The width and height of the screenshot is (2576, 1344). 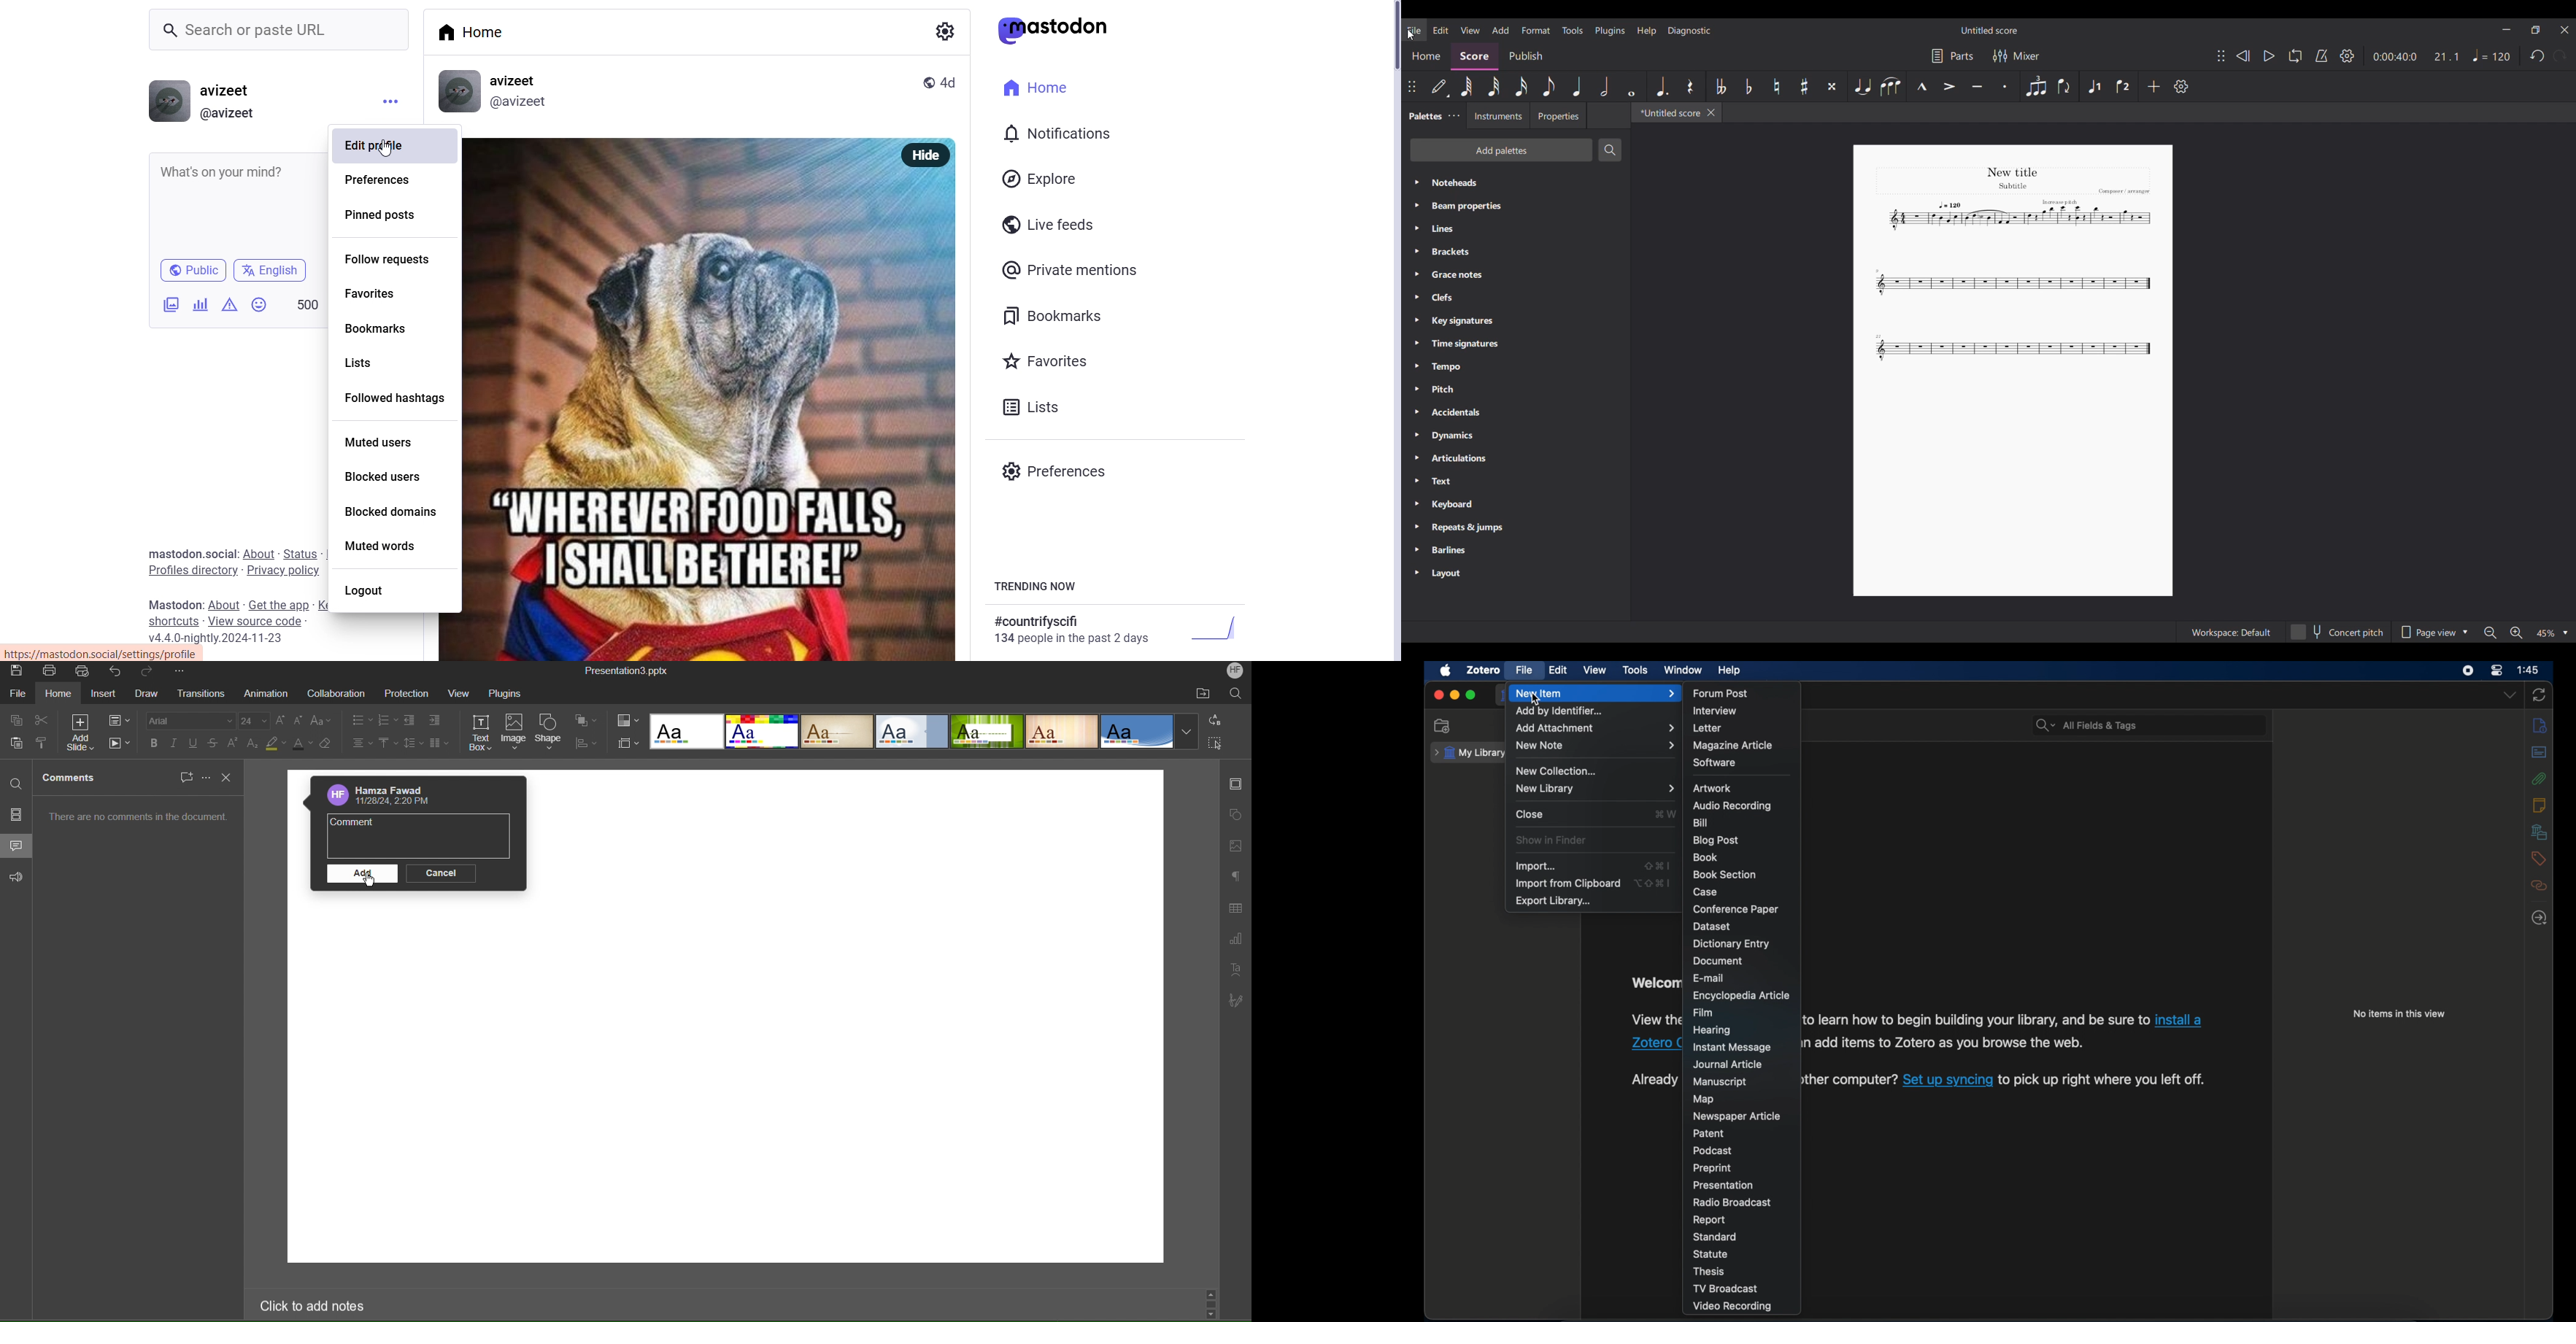 What do you see at coordinates (2016, 56) in the screenshot?
I see `Mixer settings` at bounding box center [2016, 56].